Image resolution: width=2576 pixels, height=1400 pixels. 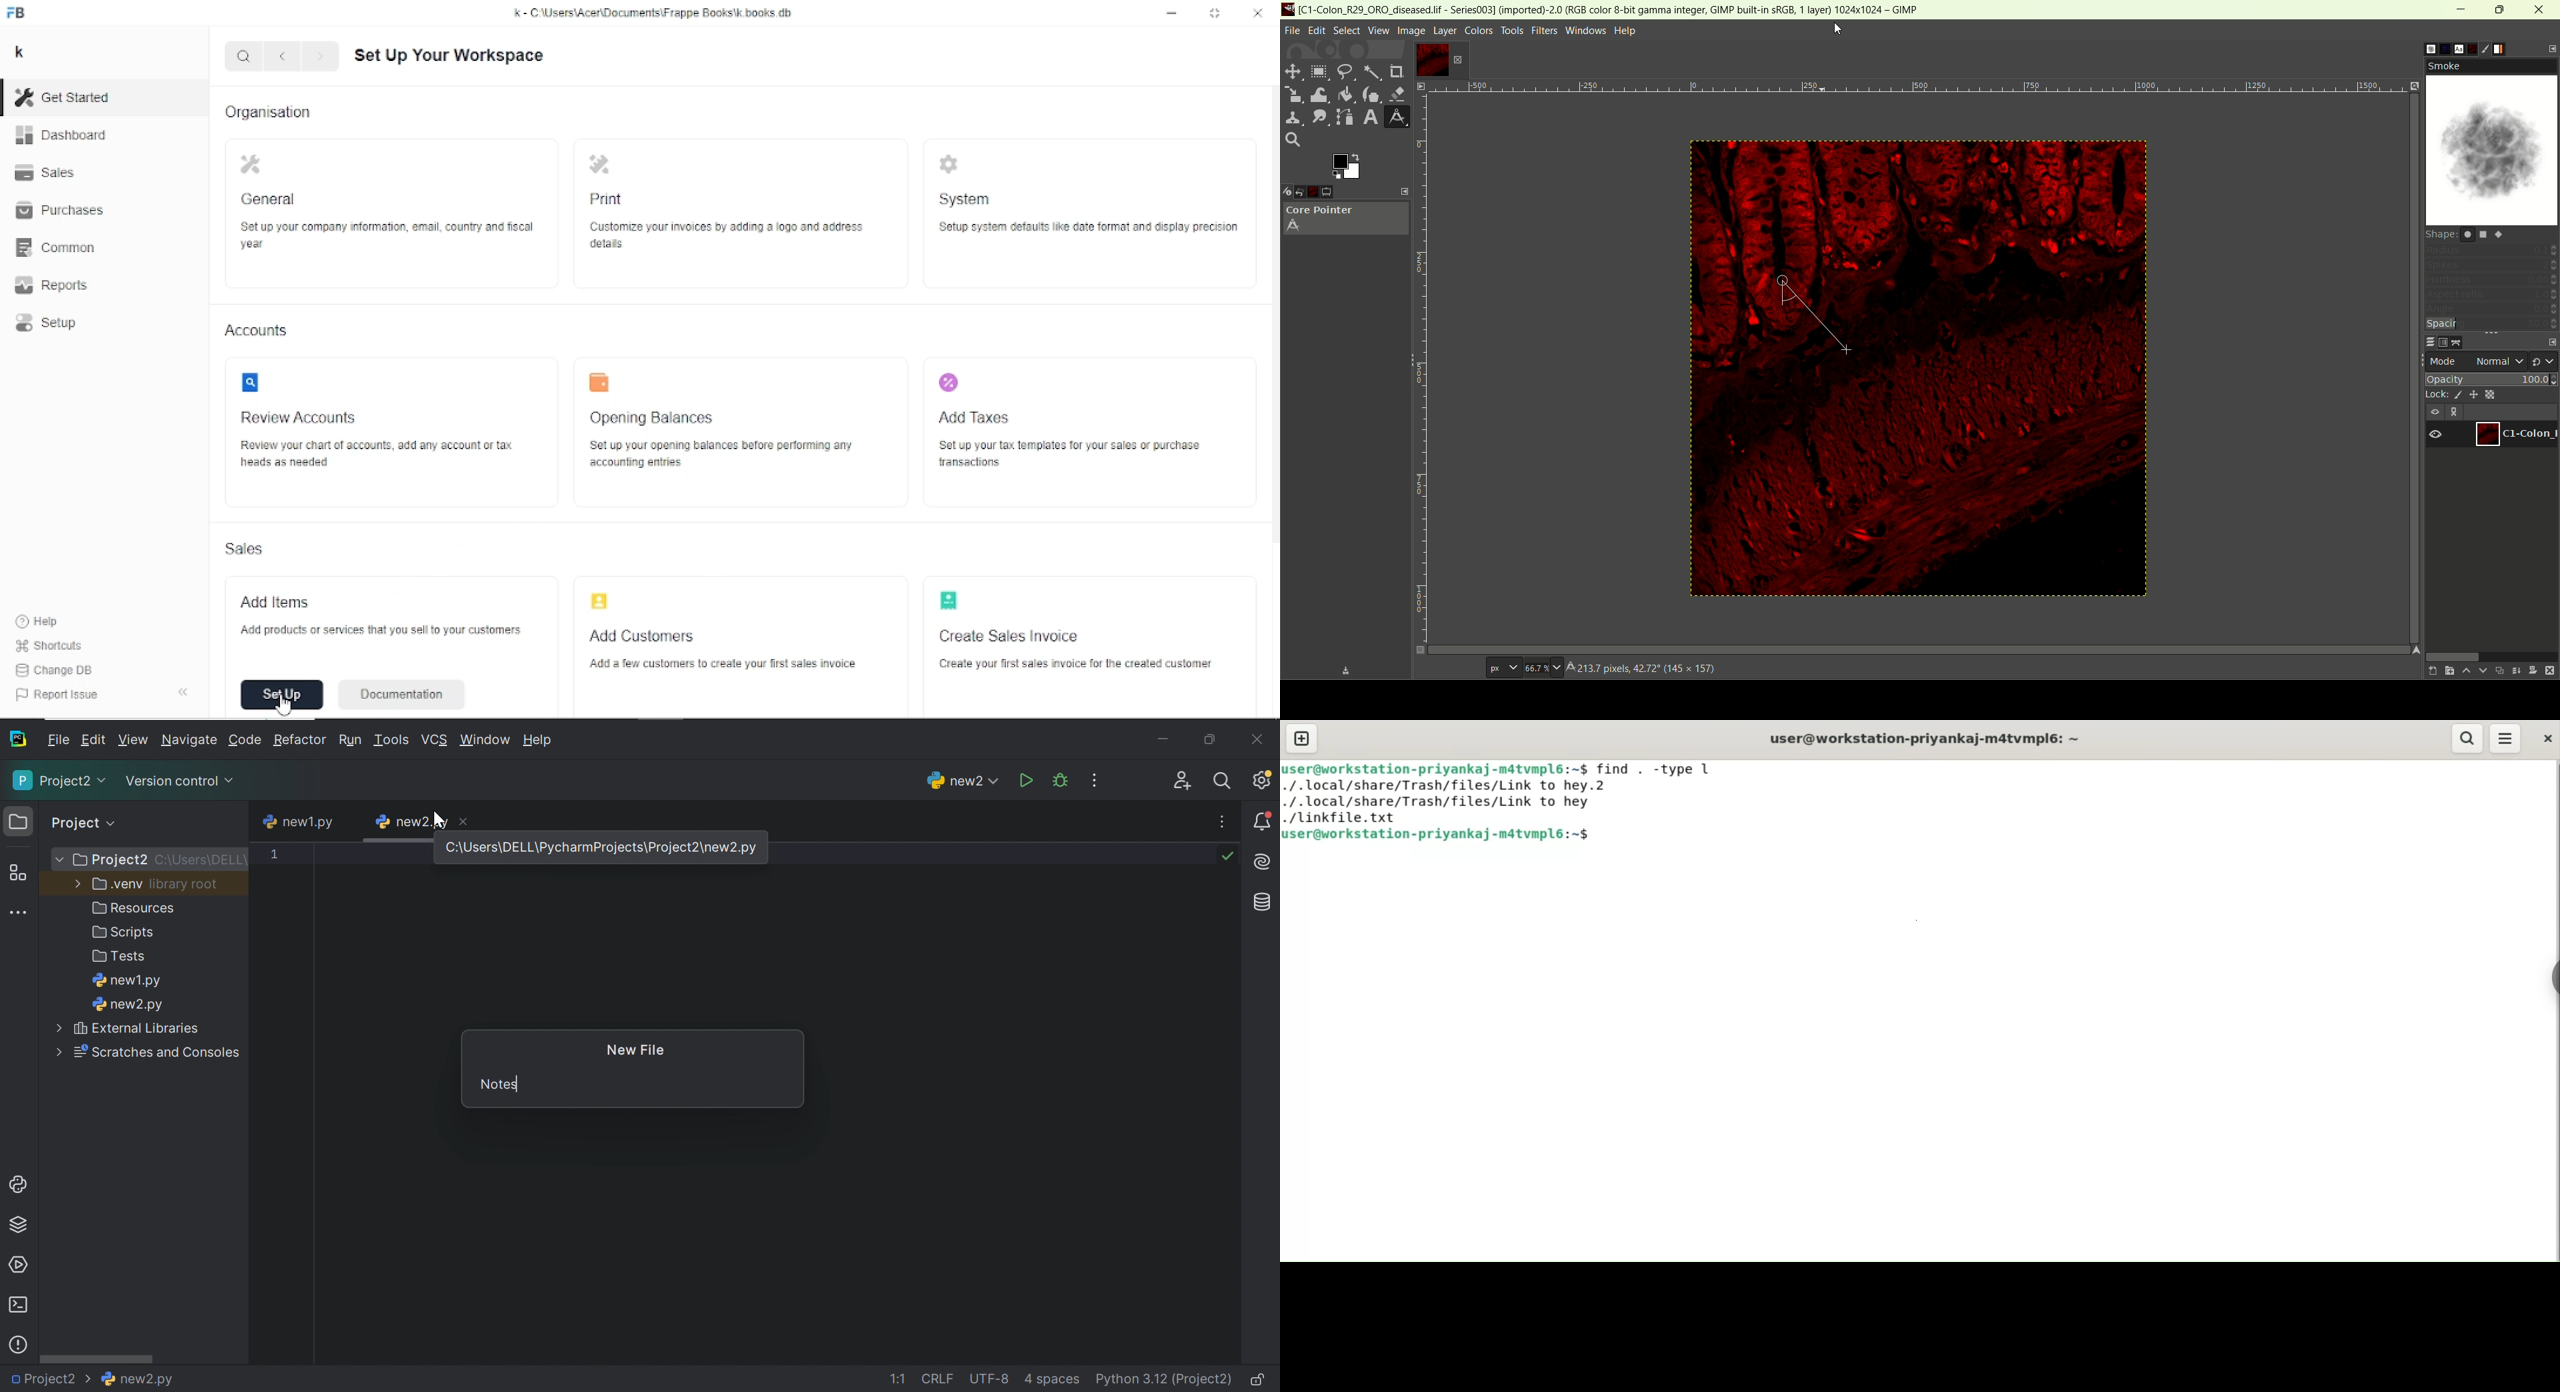 What do you see at coordinates (1264, 781) in the screenshot?
I see `Updates available. IDE and Project Settings.` at bounding box center [1264, 781].